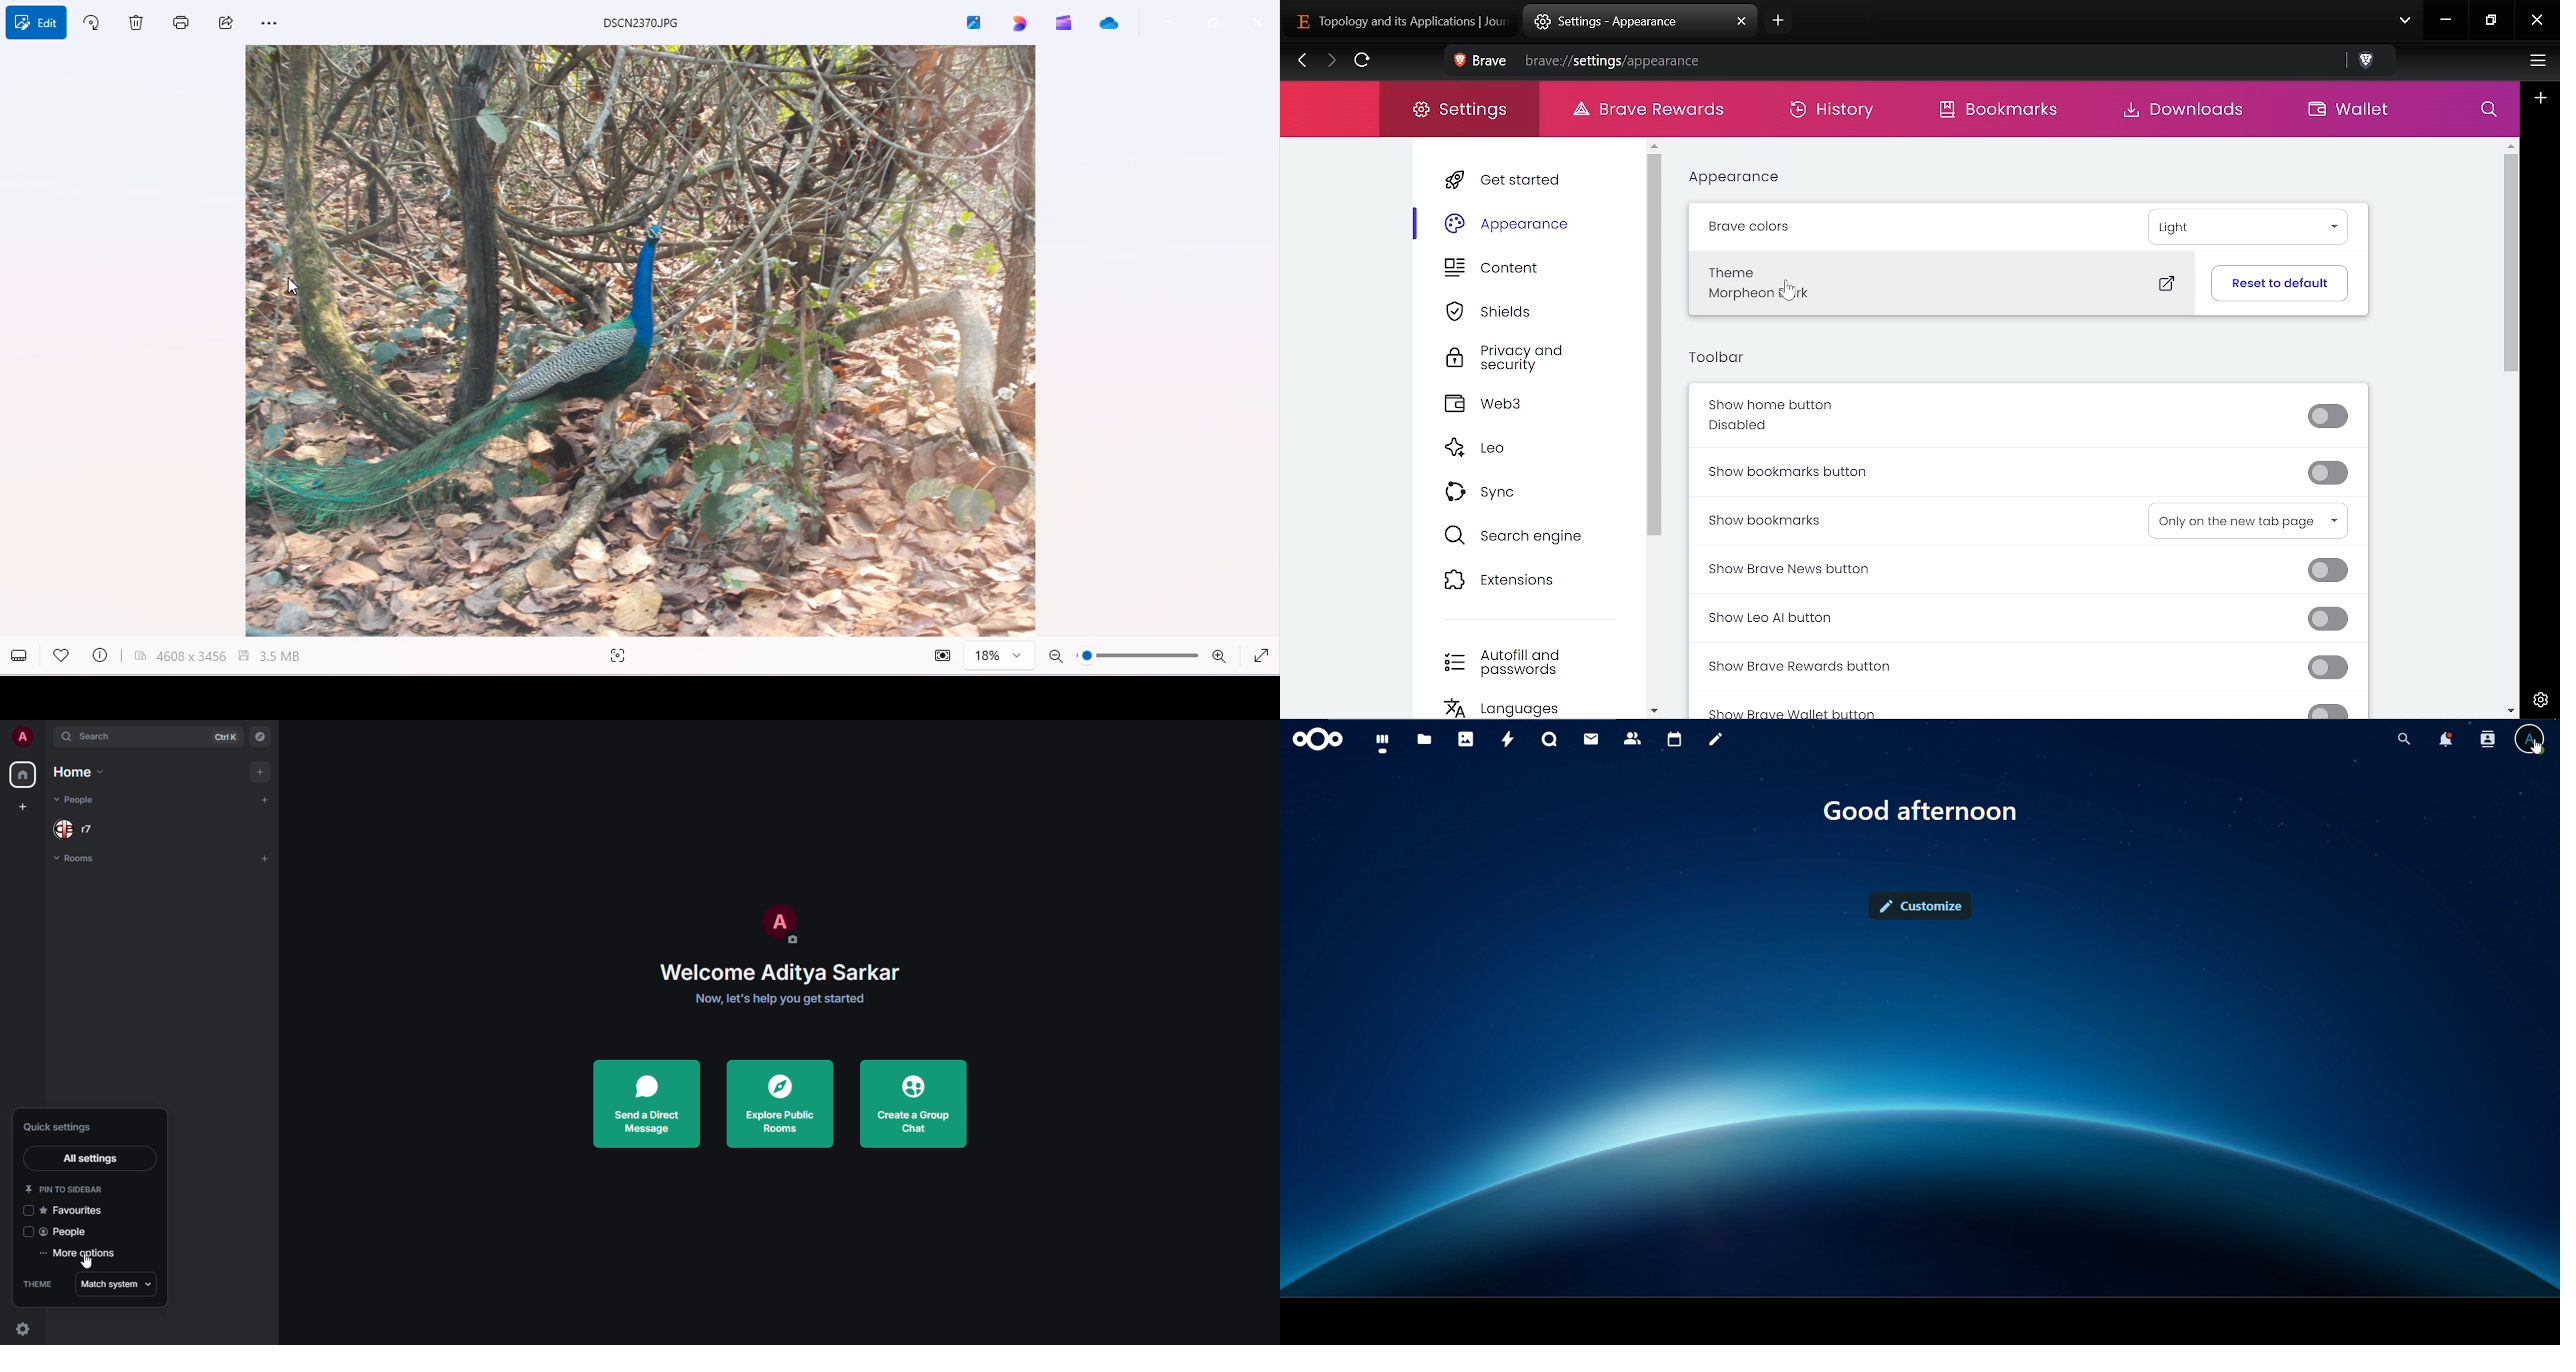 The width and height of the screenshot is (2576, 1372). I want to click on theme, so click(37, 1284).